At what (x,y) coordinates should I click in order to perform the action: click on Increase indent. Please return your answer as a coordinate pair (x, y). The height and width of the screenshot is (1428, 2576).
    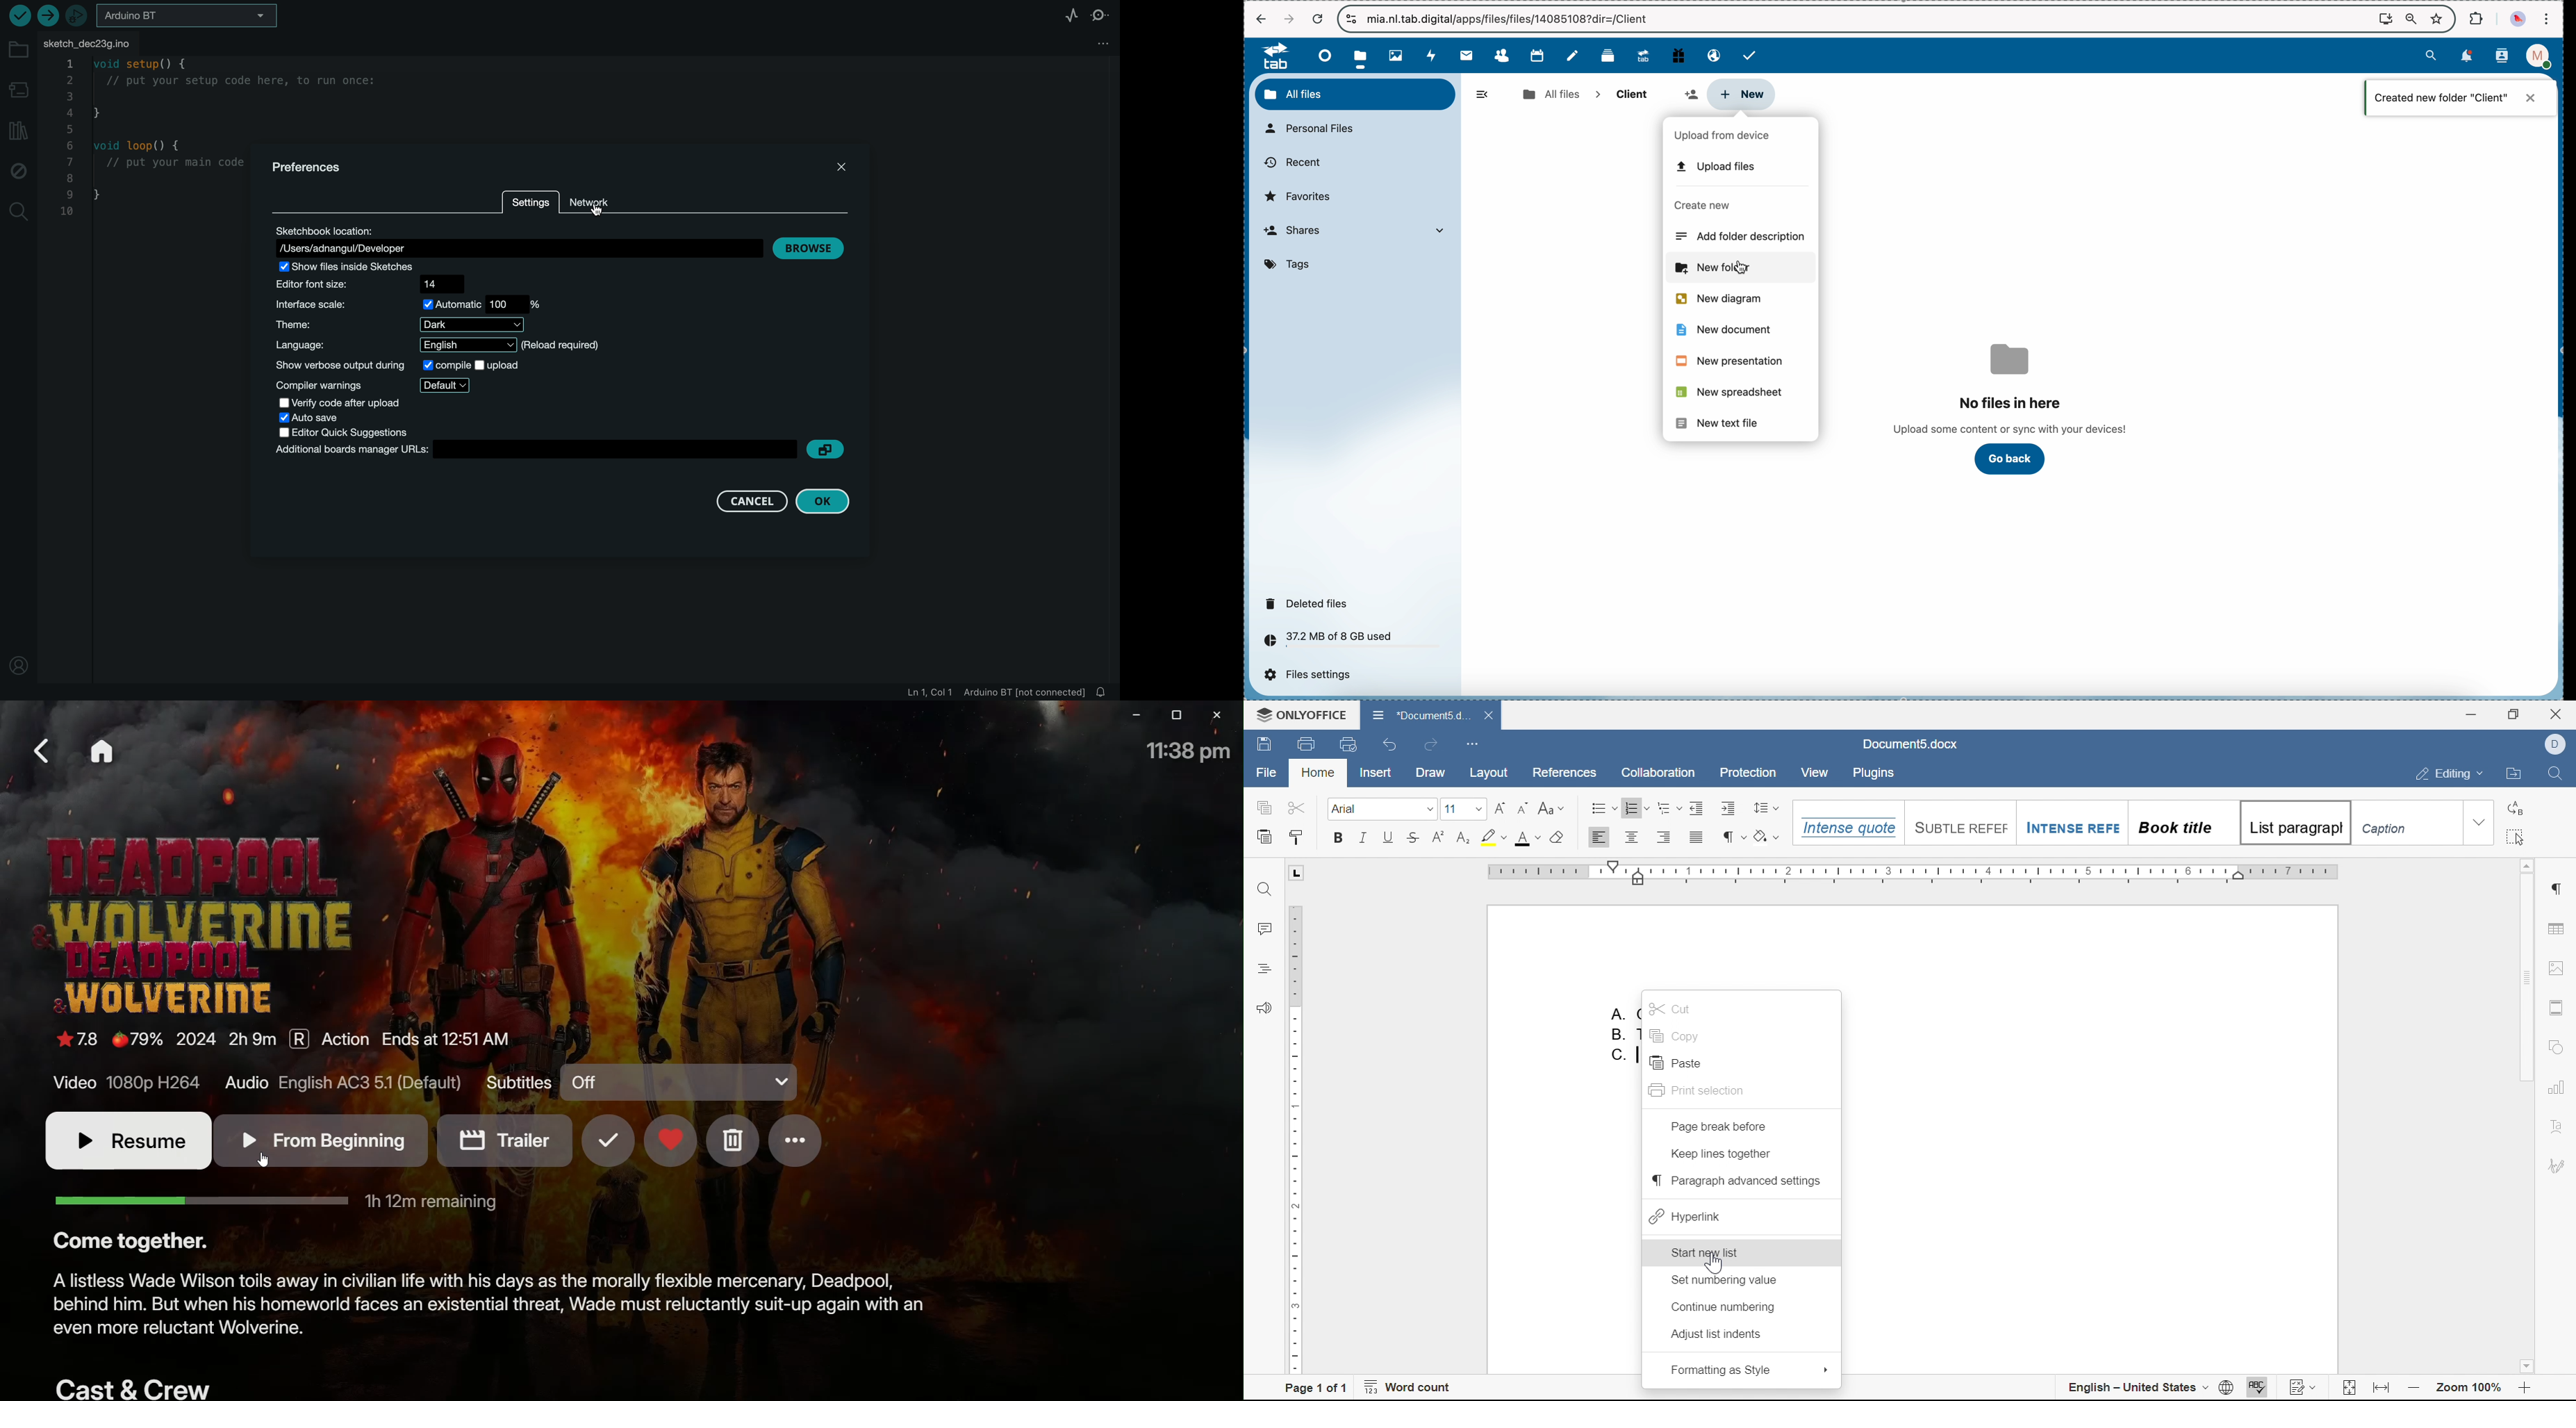
    Looking at the image, I should click on (1729, 808).